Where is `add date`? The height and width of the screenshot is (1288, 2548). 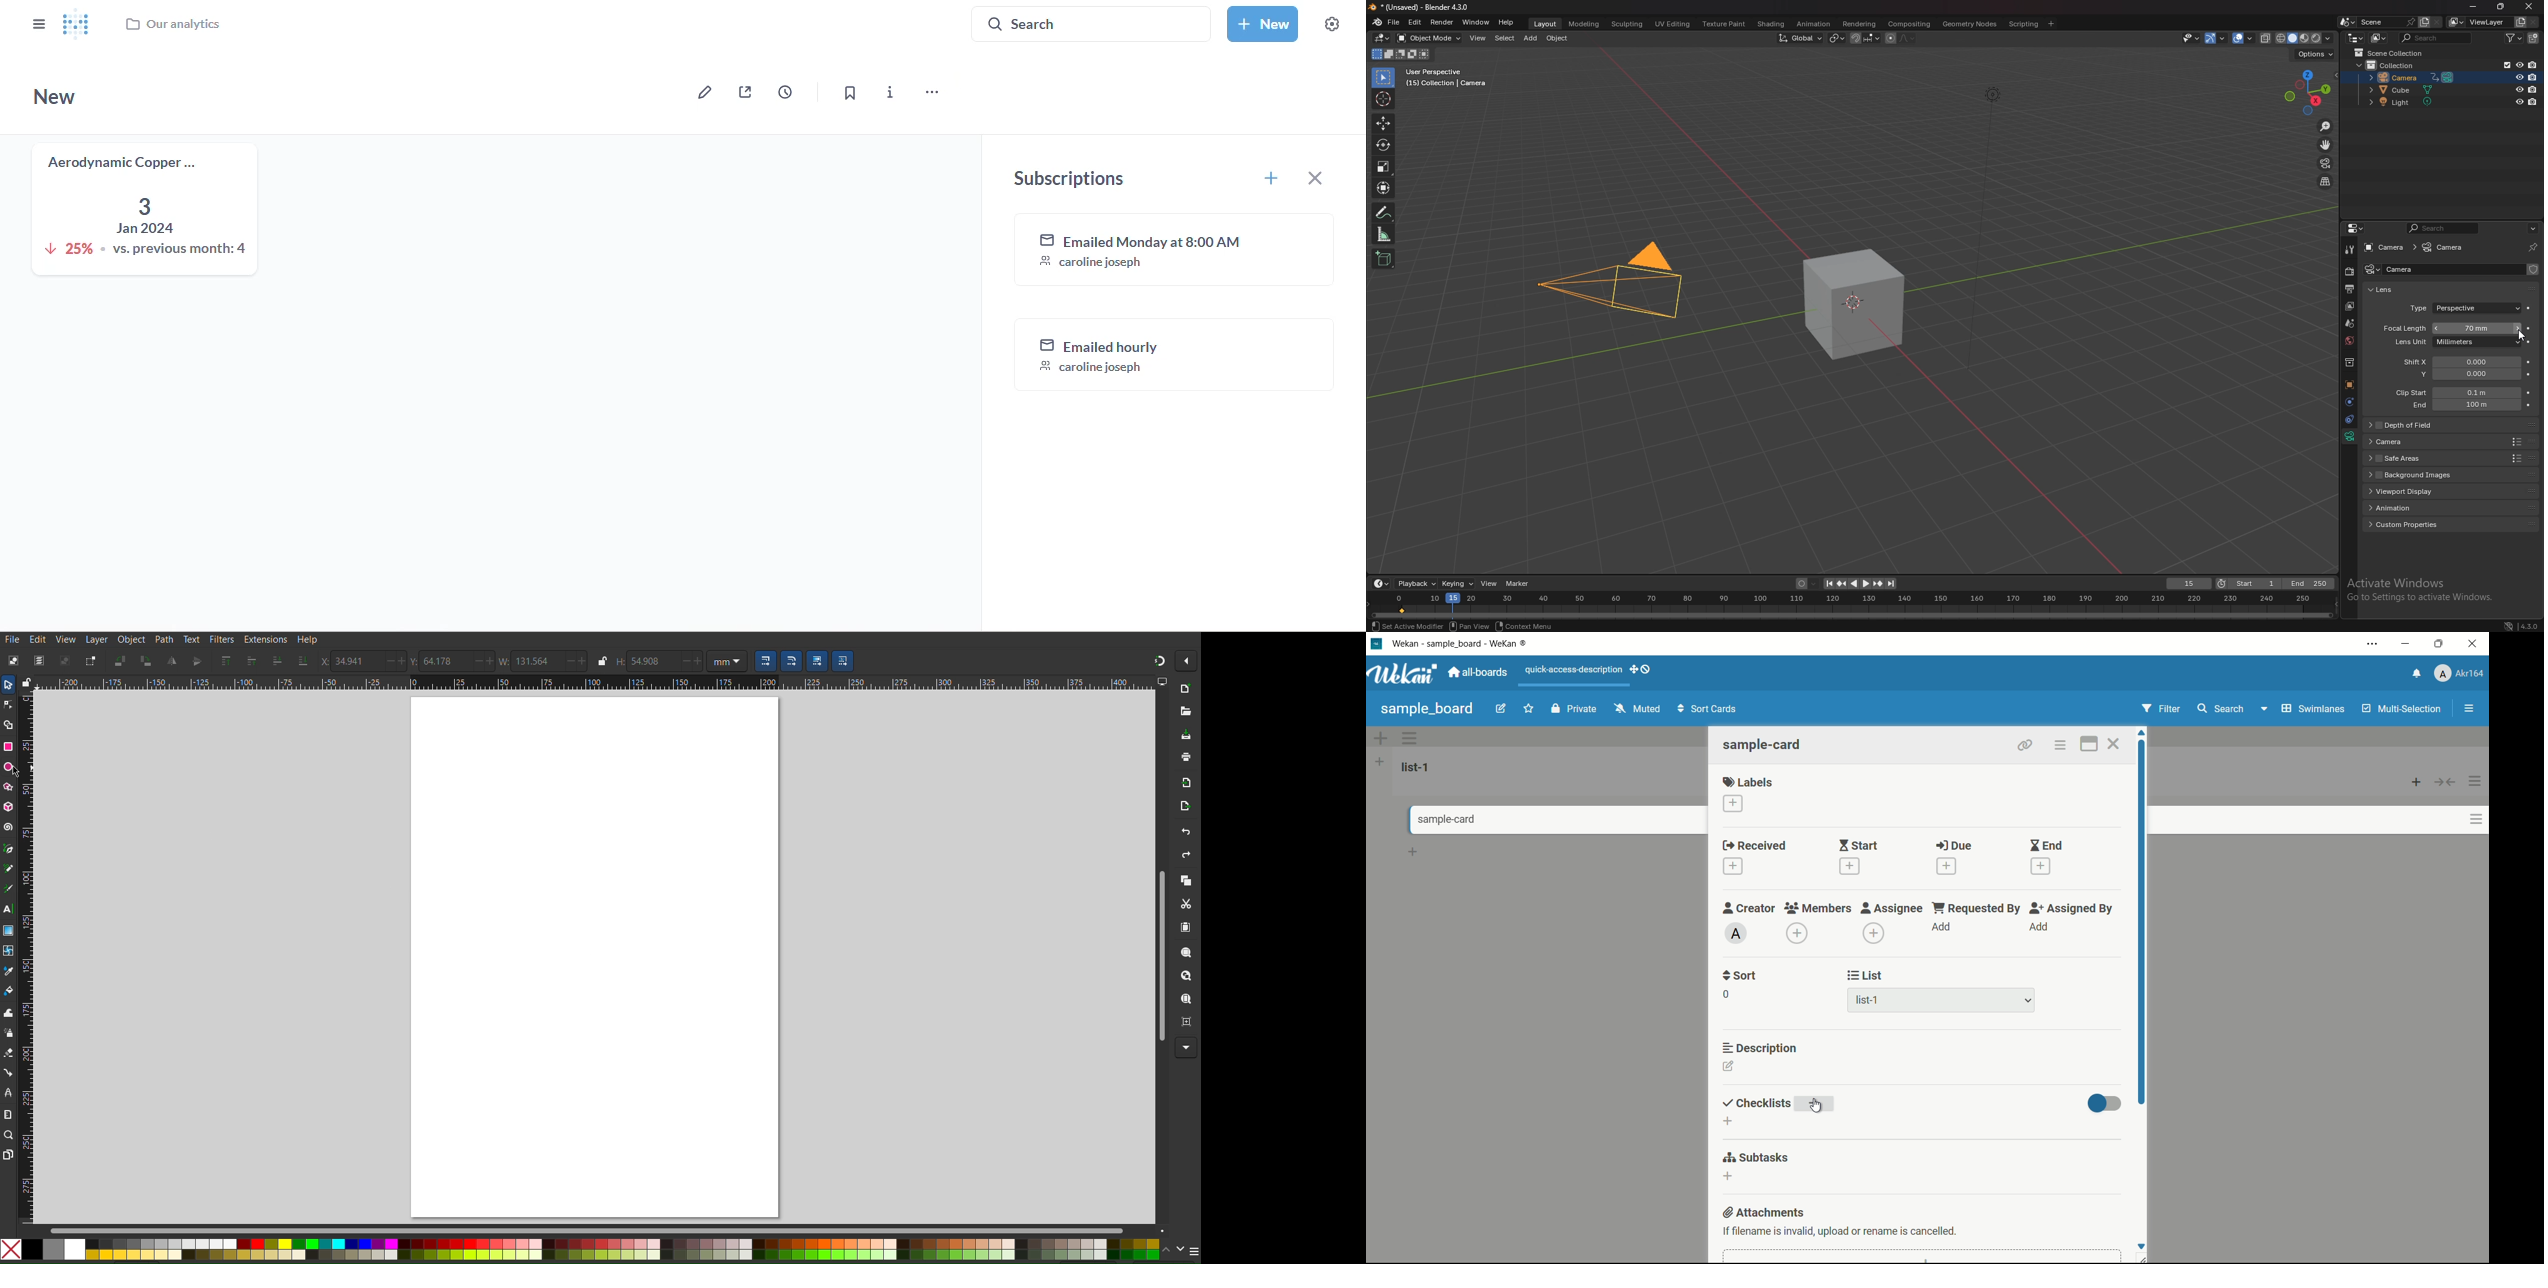
add date is located at coordinates (2041, 867).